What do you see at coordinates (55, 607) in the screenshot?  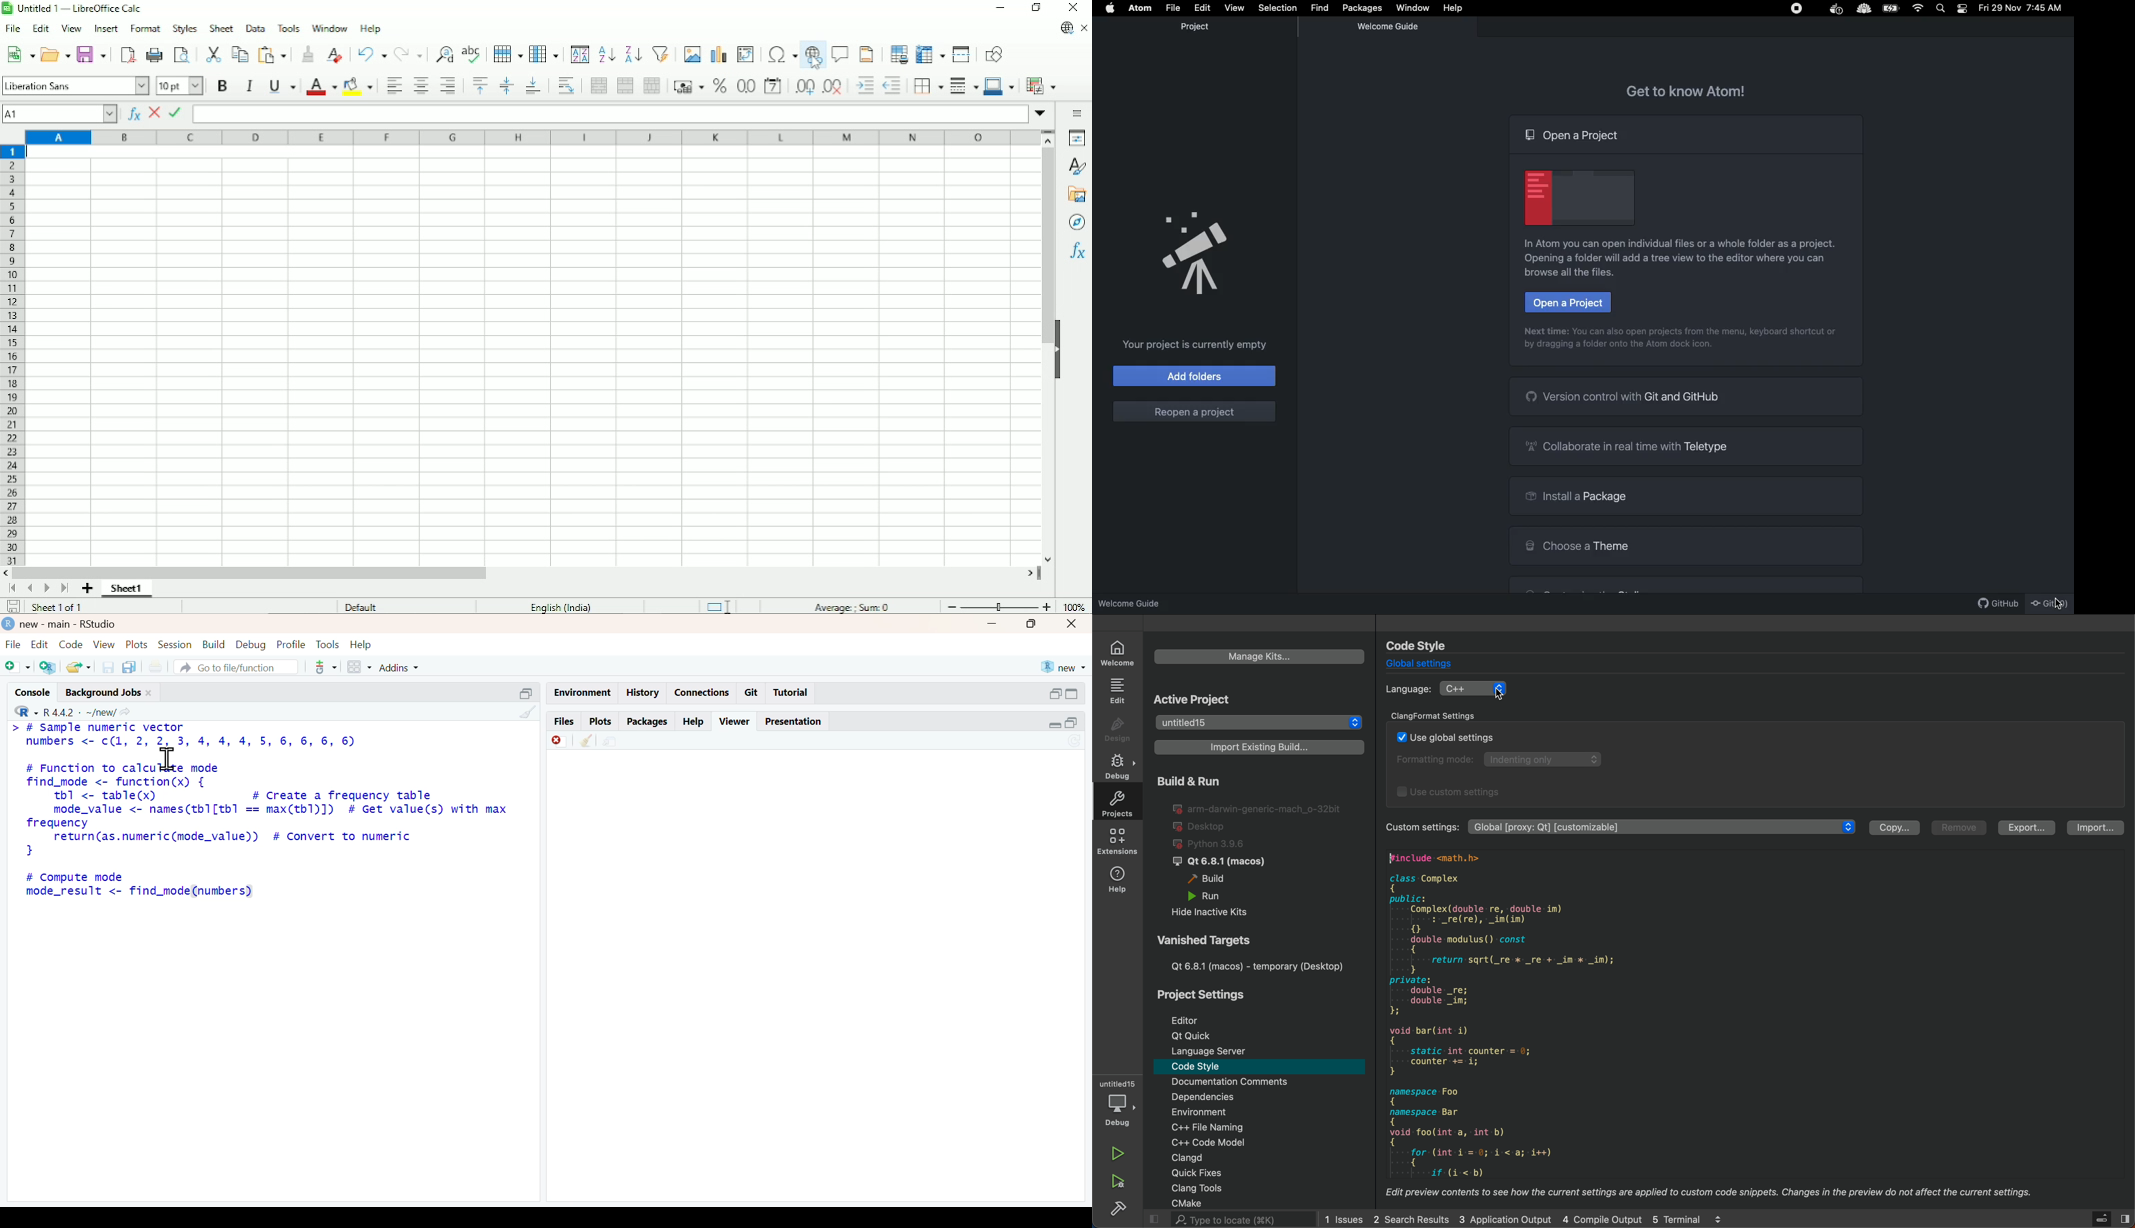 I see `Sheet 1 of 1` at bounding box center [55, 607].